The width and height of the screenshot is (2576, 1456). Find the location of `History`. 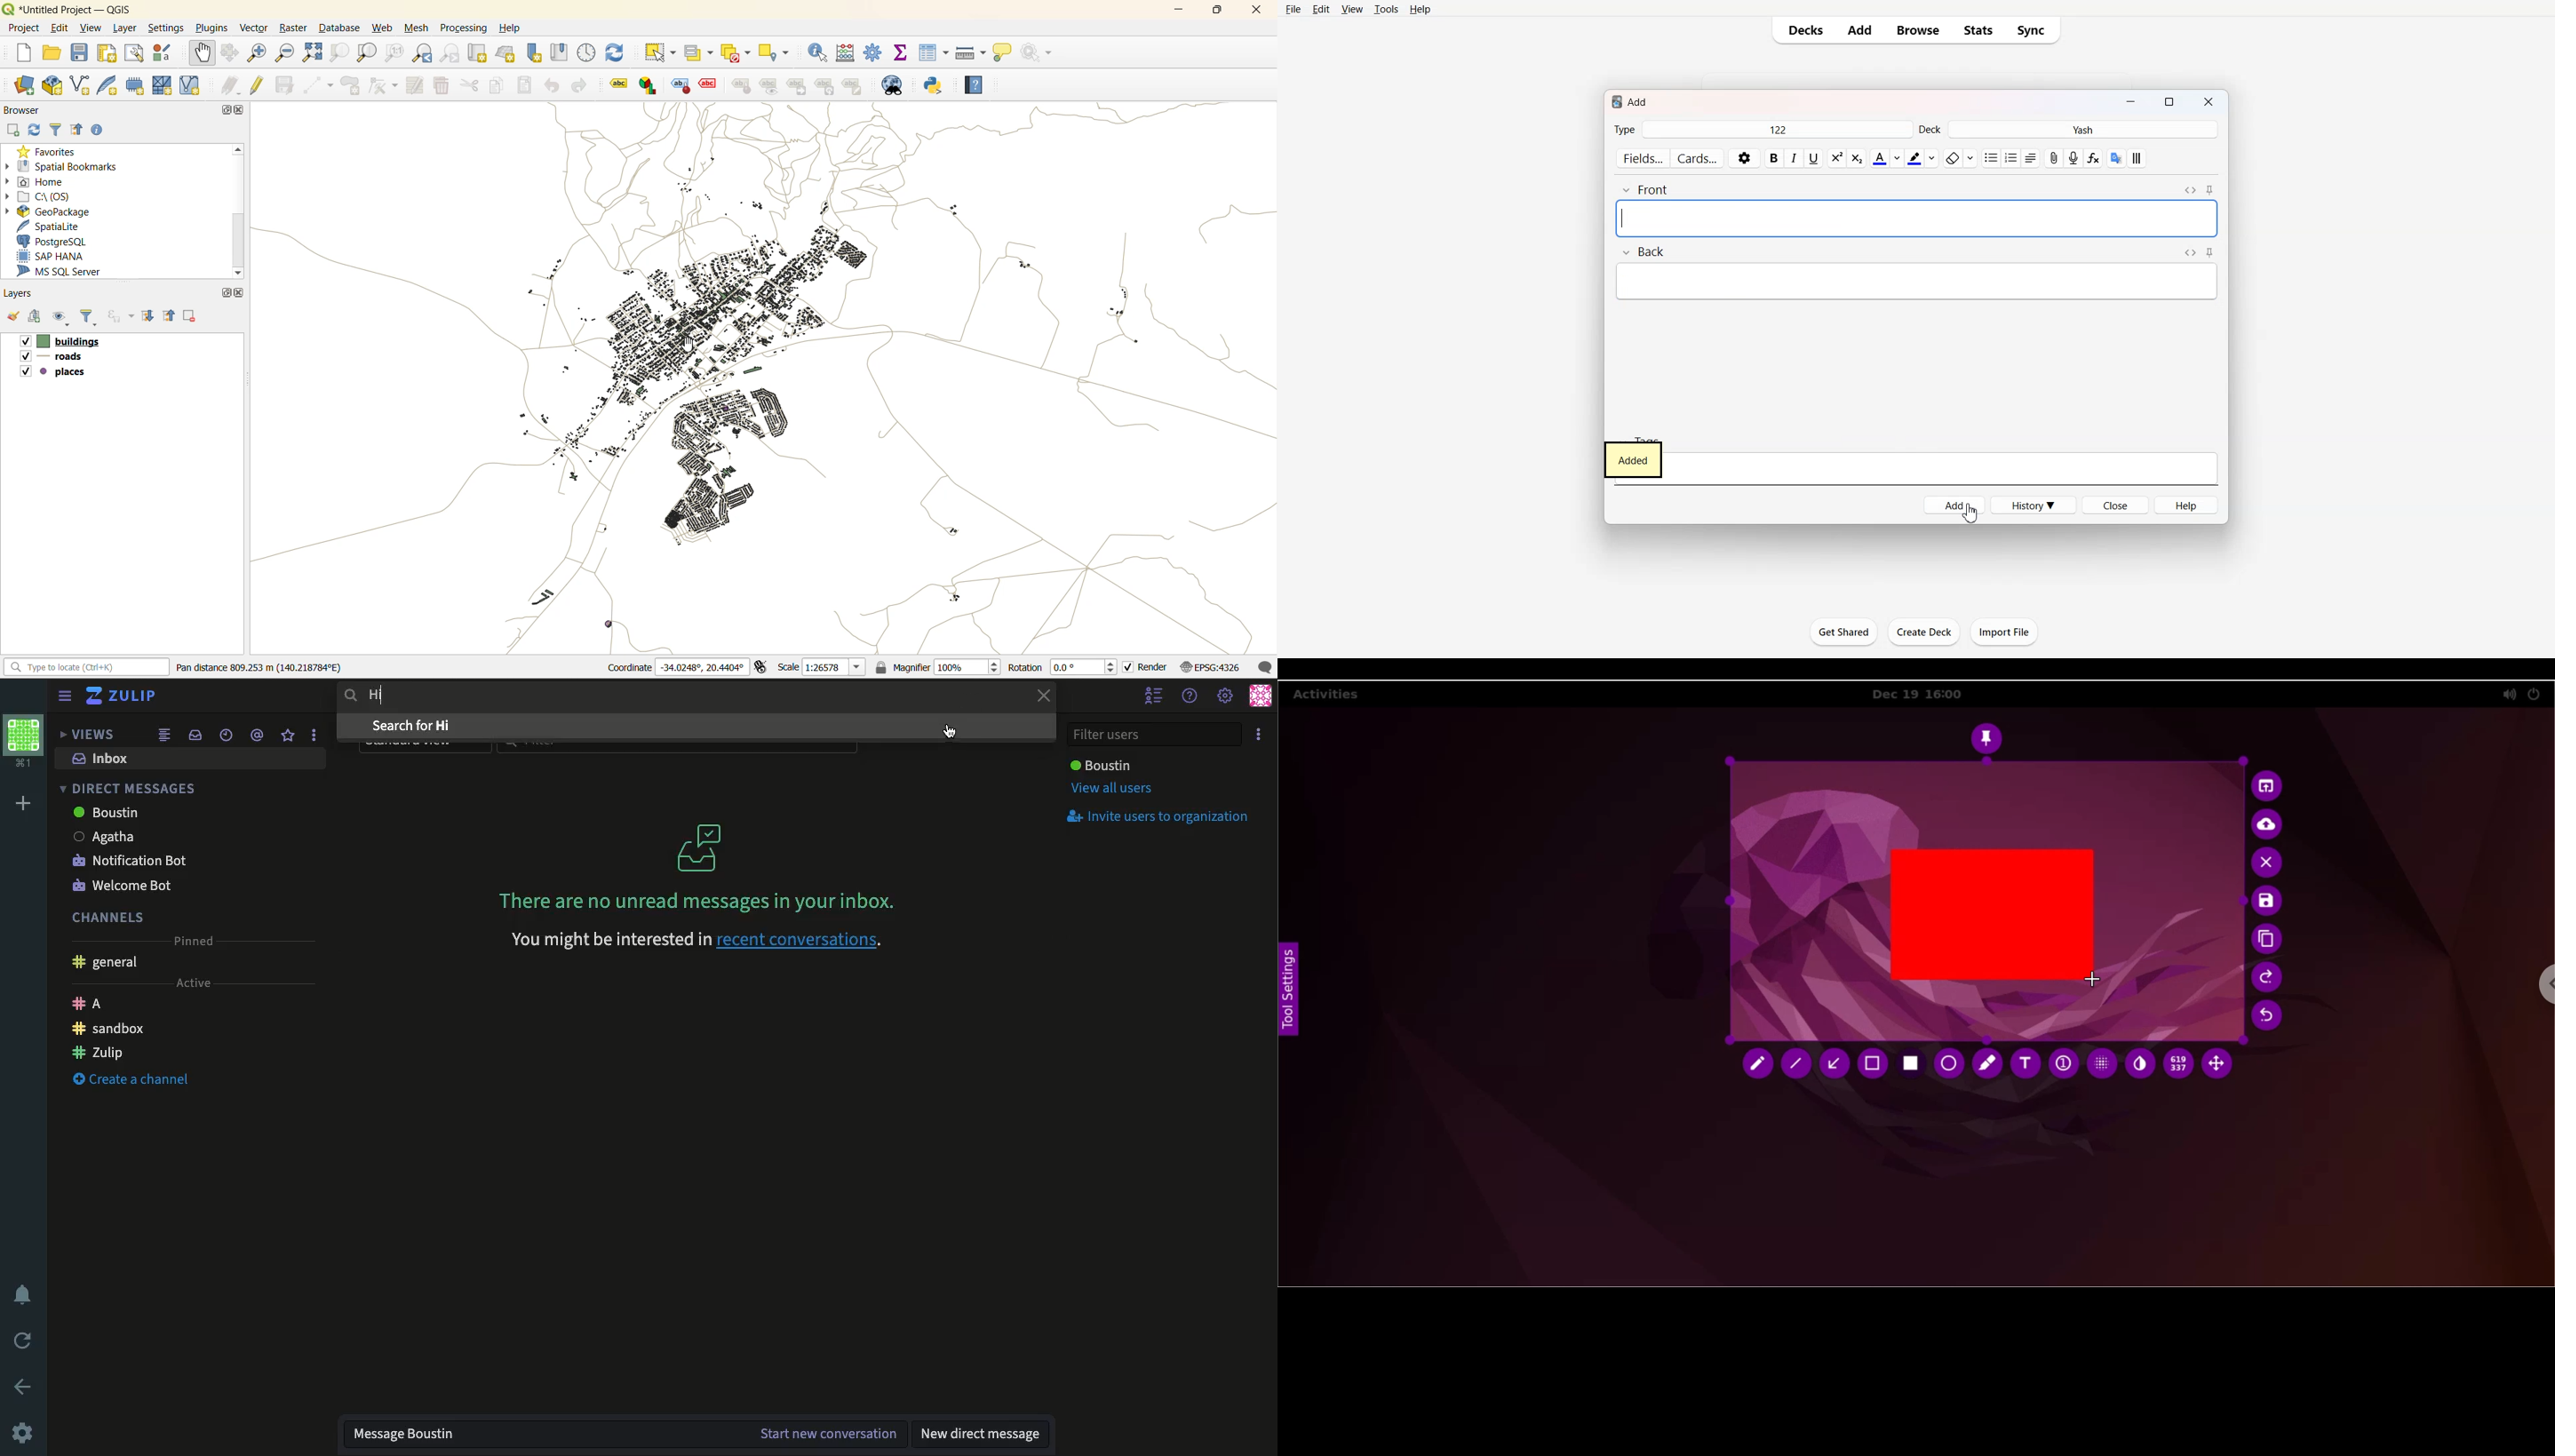

History is located at coordinates (2032, 504).